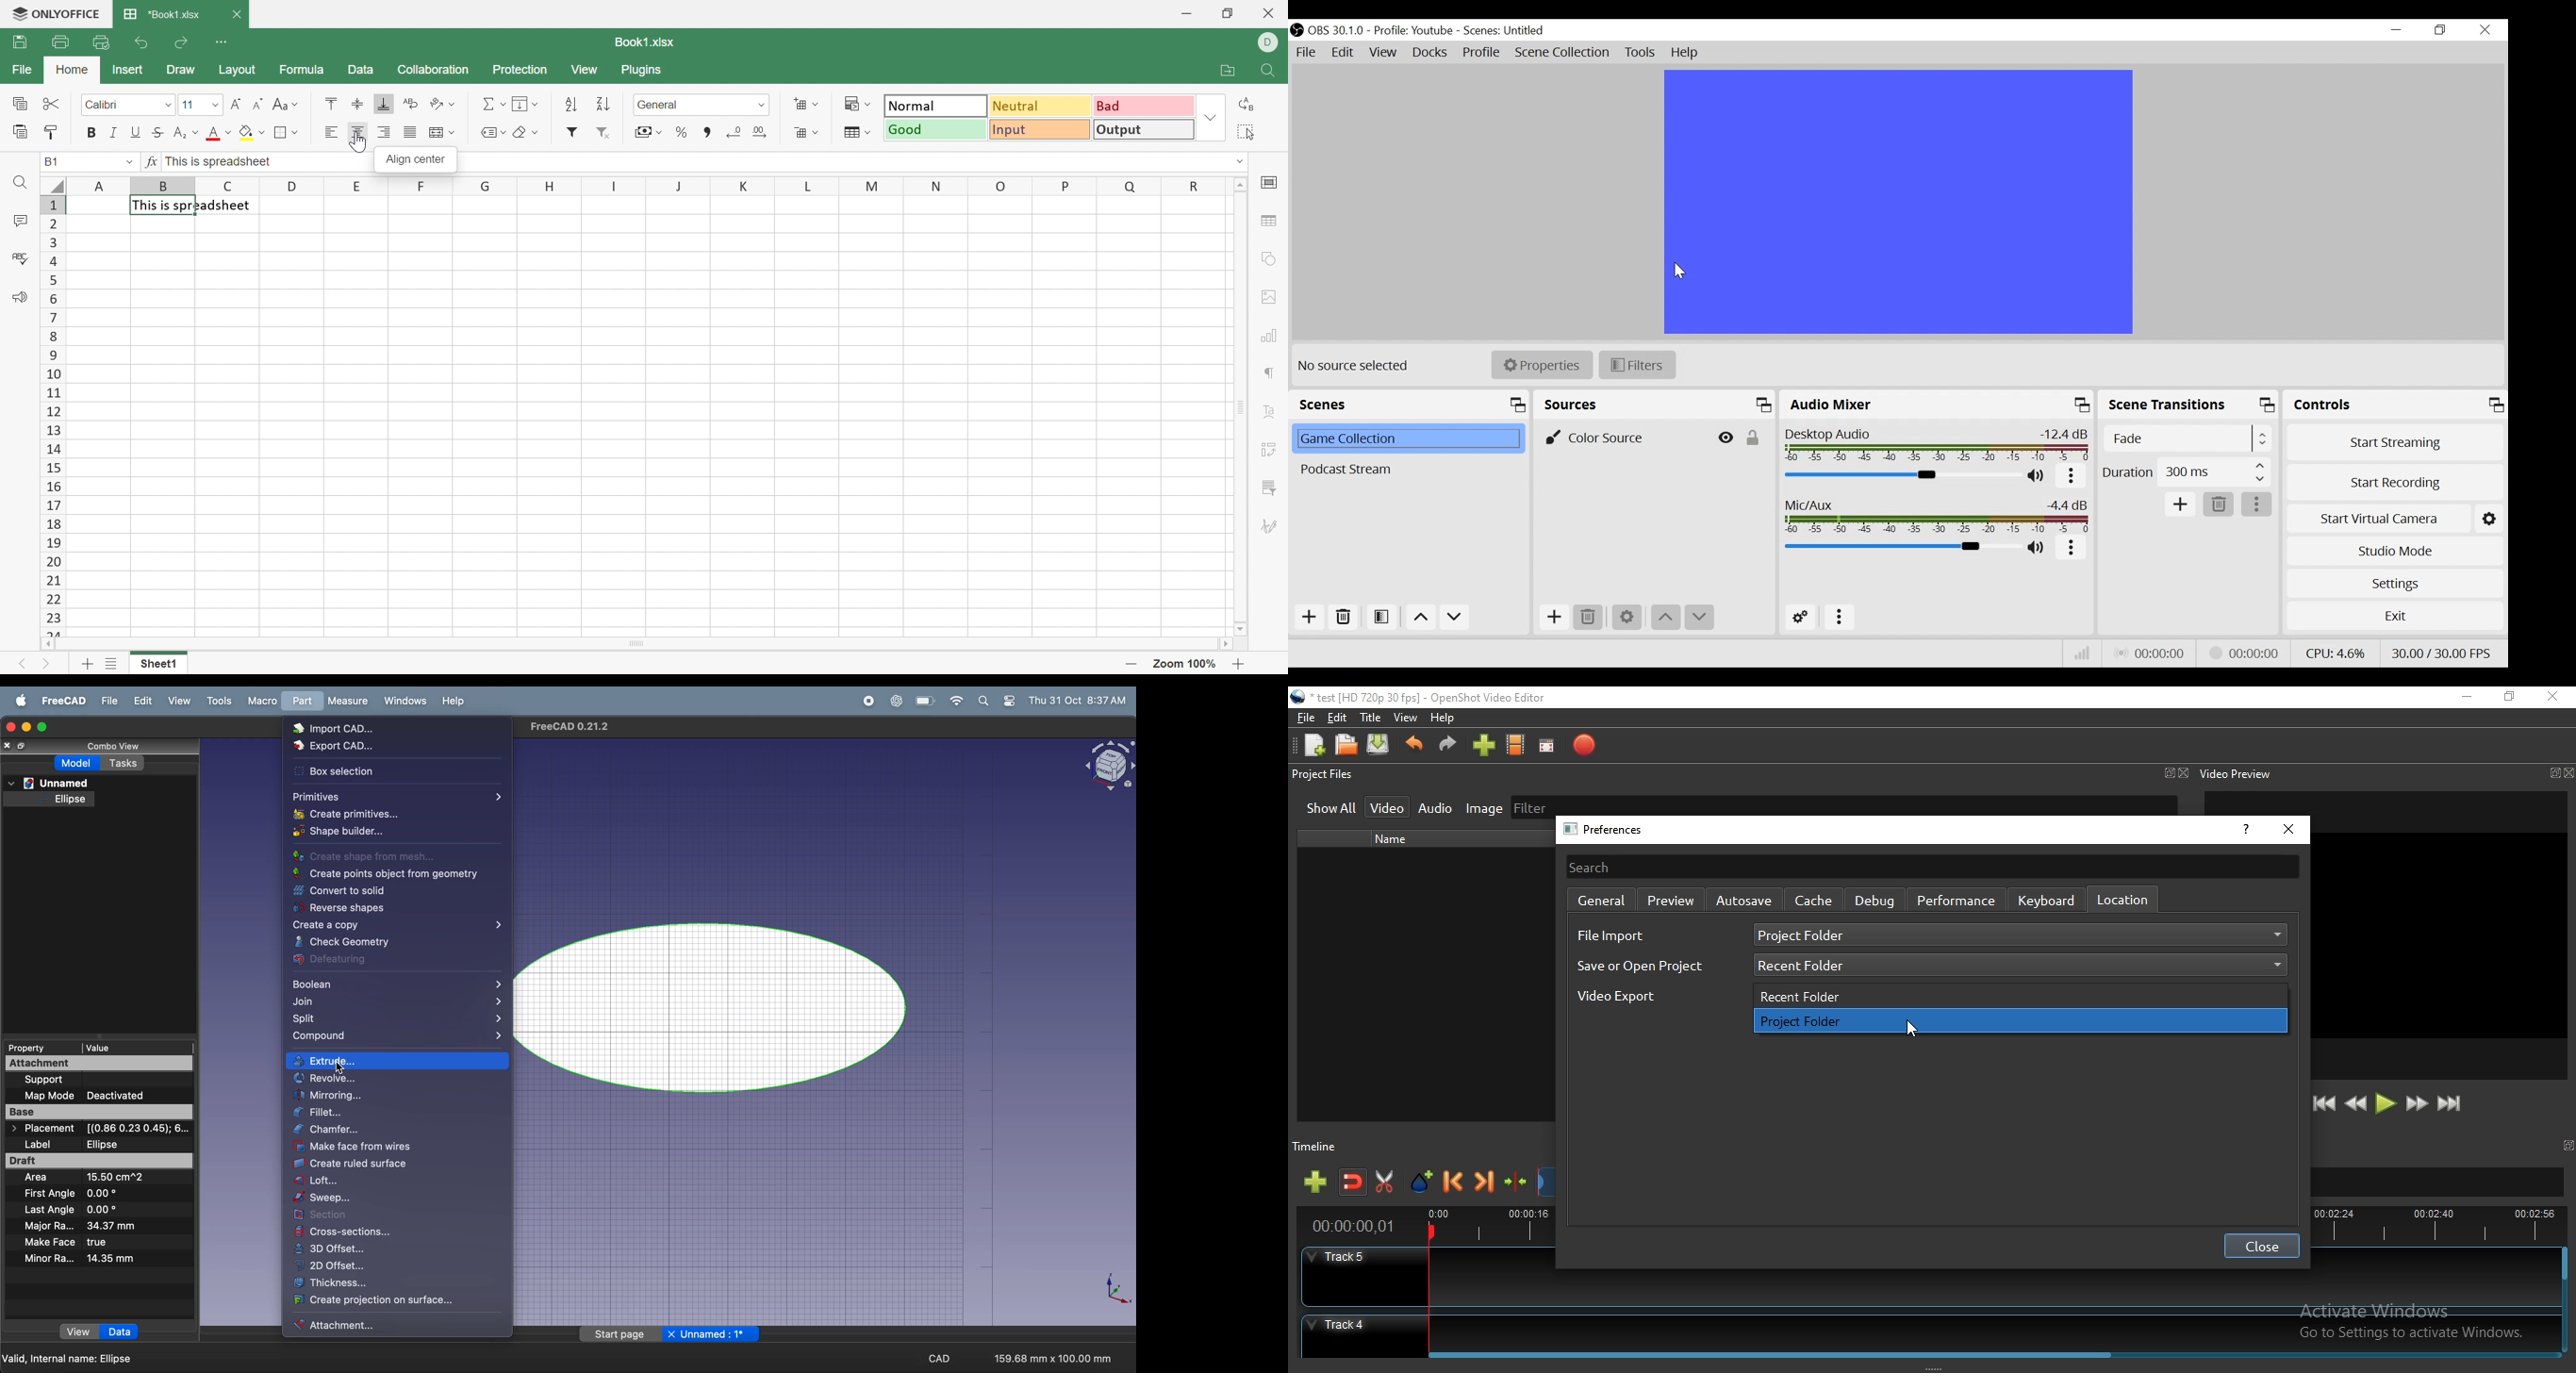 This screenshot has width=2576, height=1400. What do you see at coordinates (2392, 441) in the screenshot?
I see `Start Streaming` at bounding box center [2392, 441].